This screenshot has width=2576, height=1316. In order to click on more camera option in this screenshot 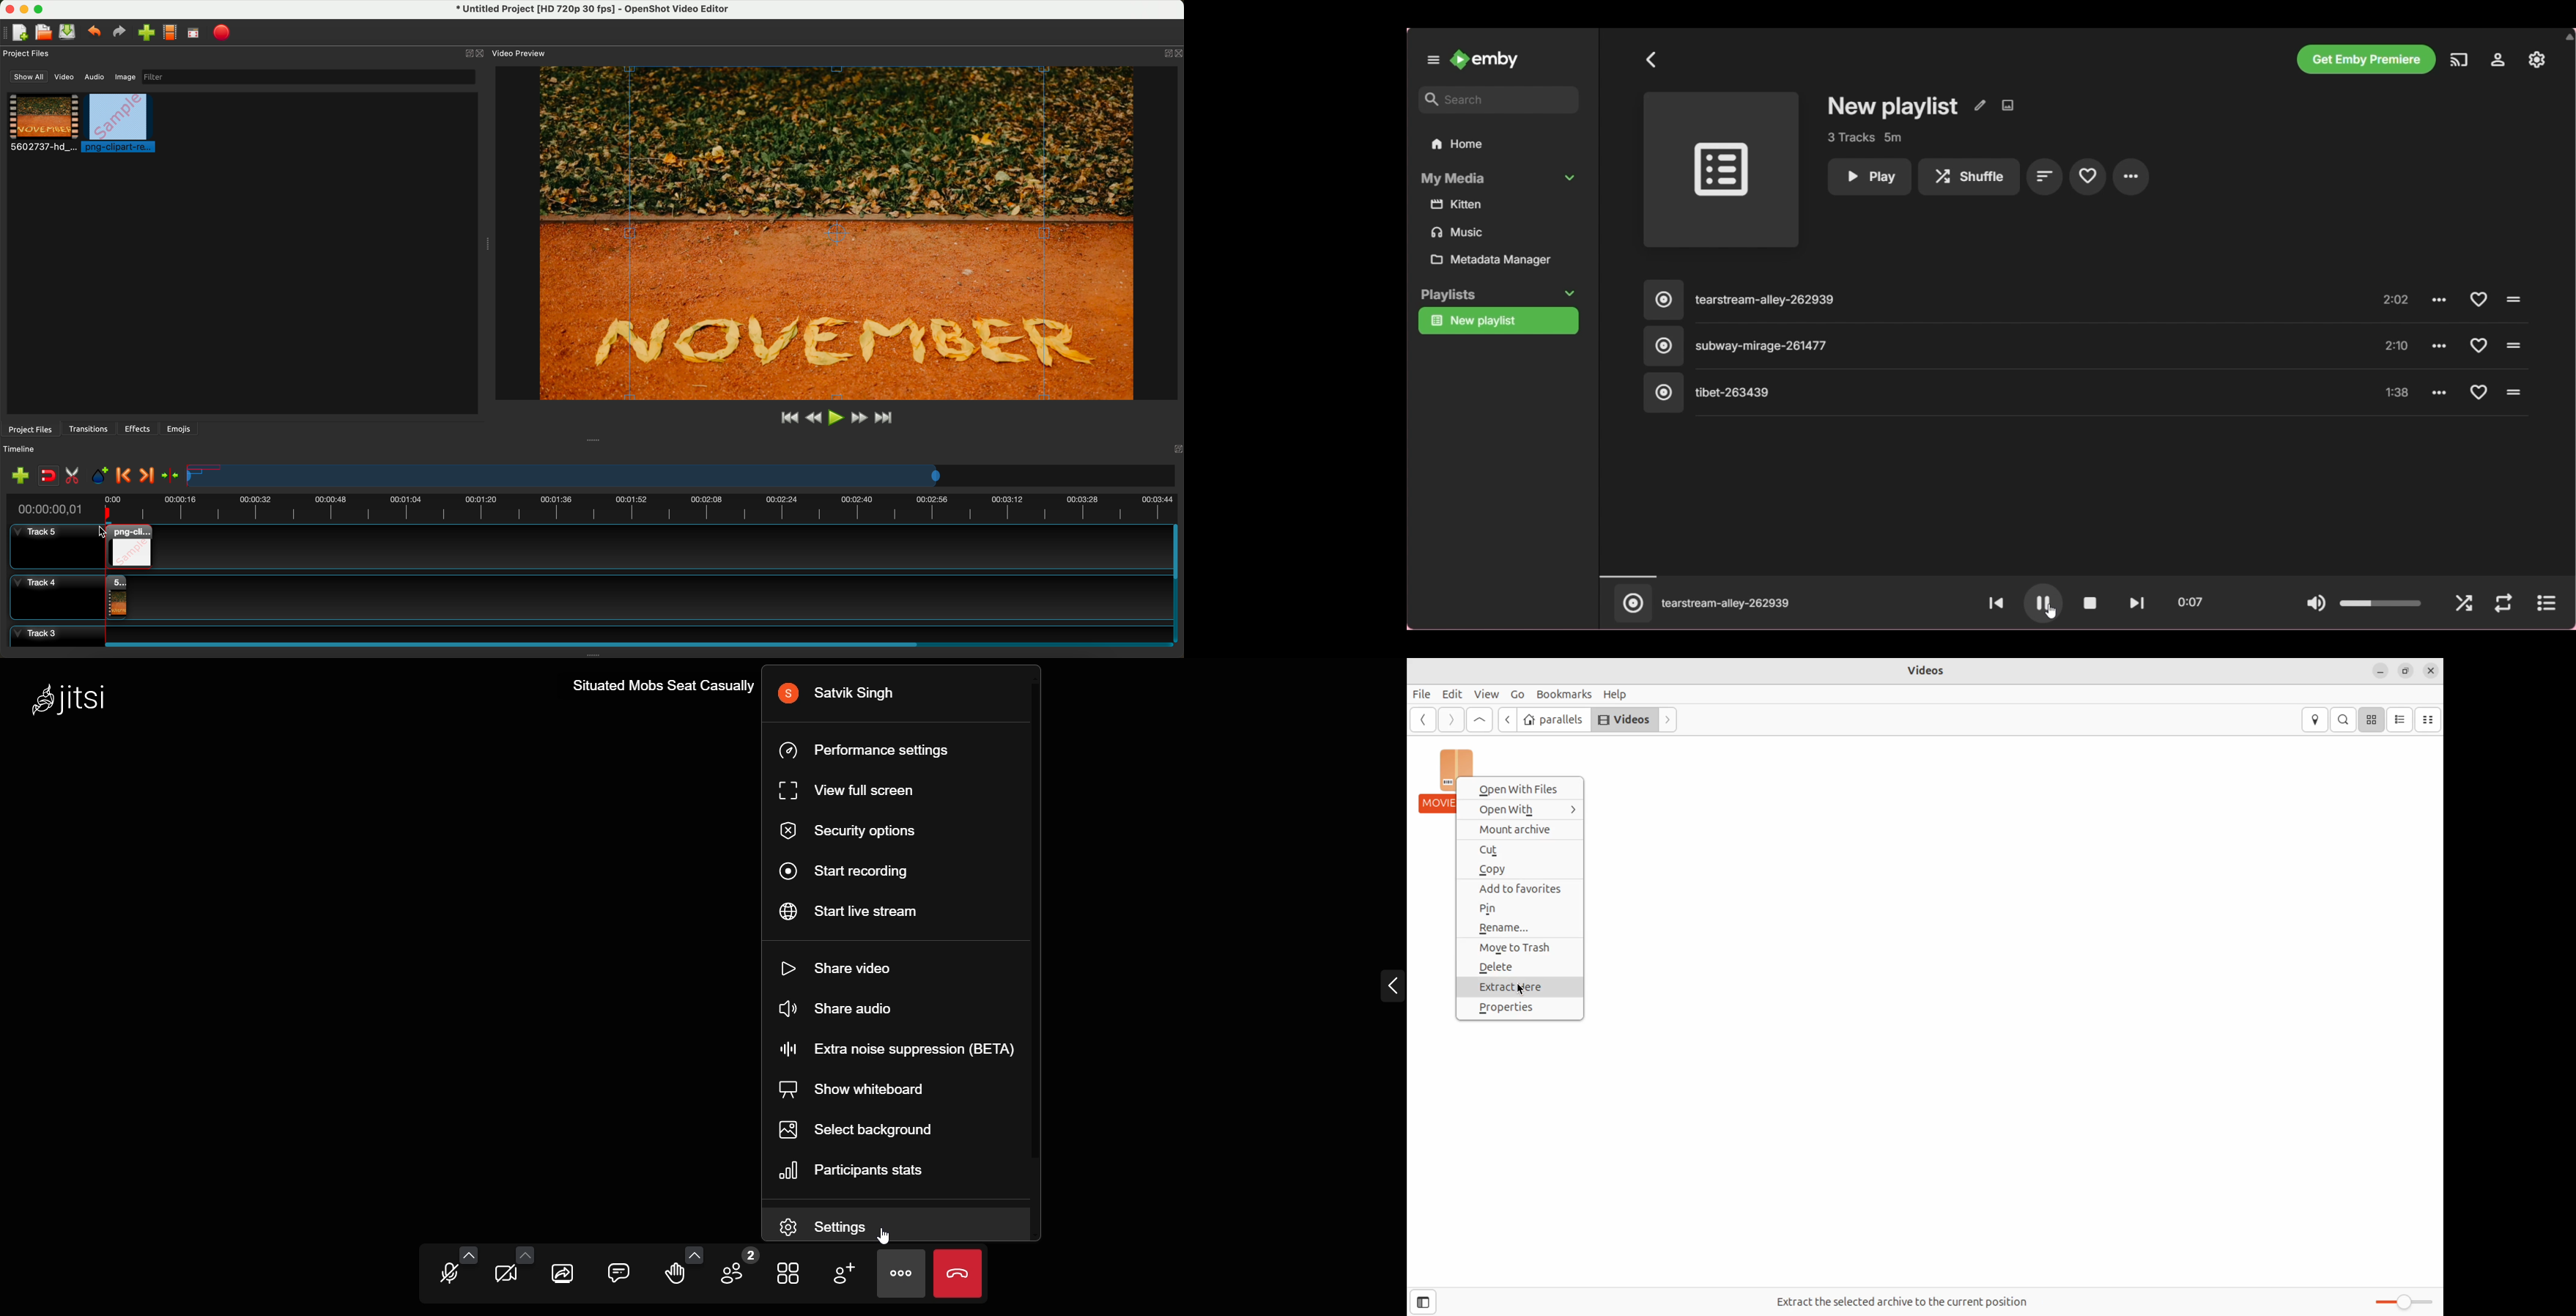, I will do `click(524, 1255)`.